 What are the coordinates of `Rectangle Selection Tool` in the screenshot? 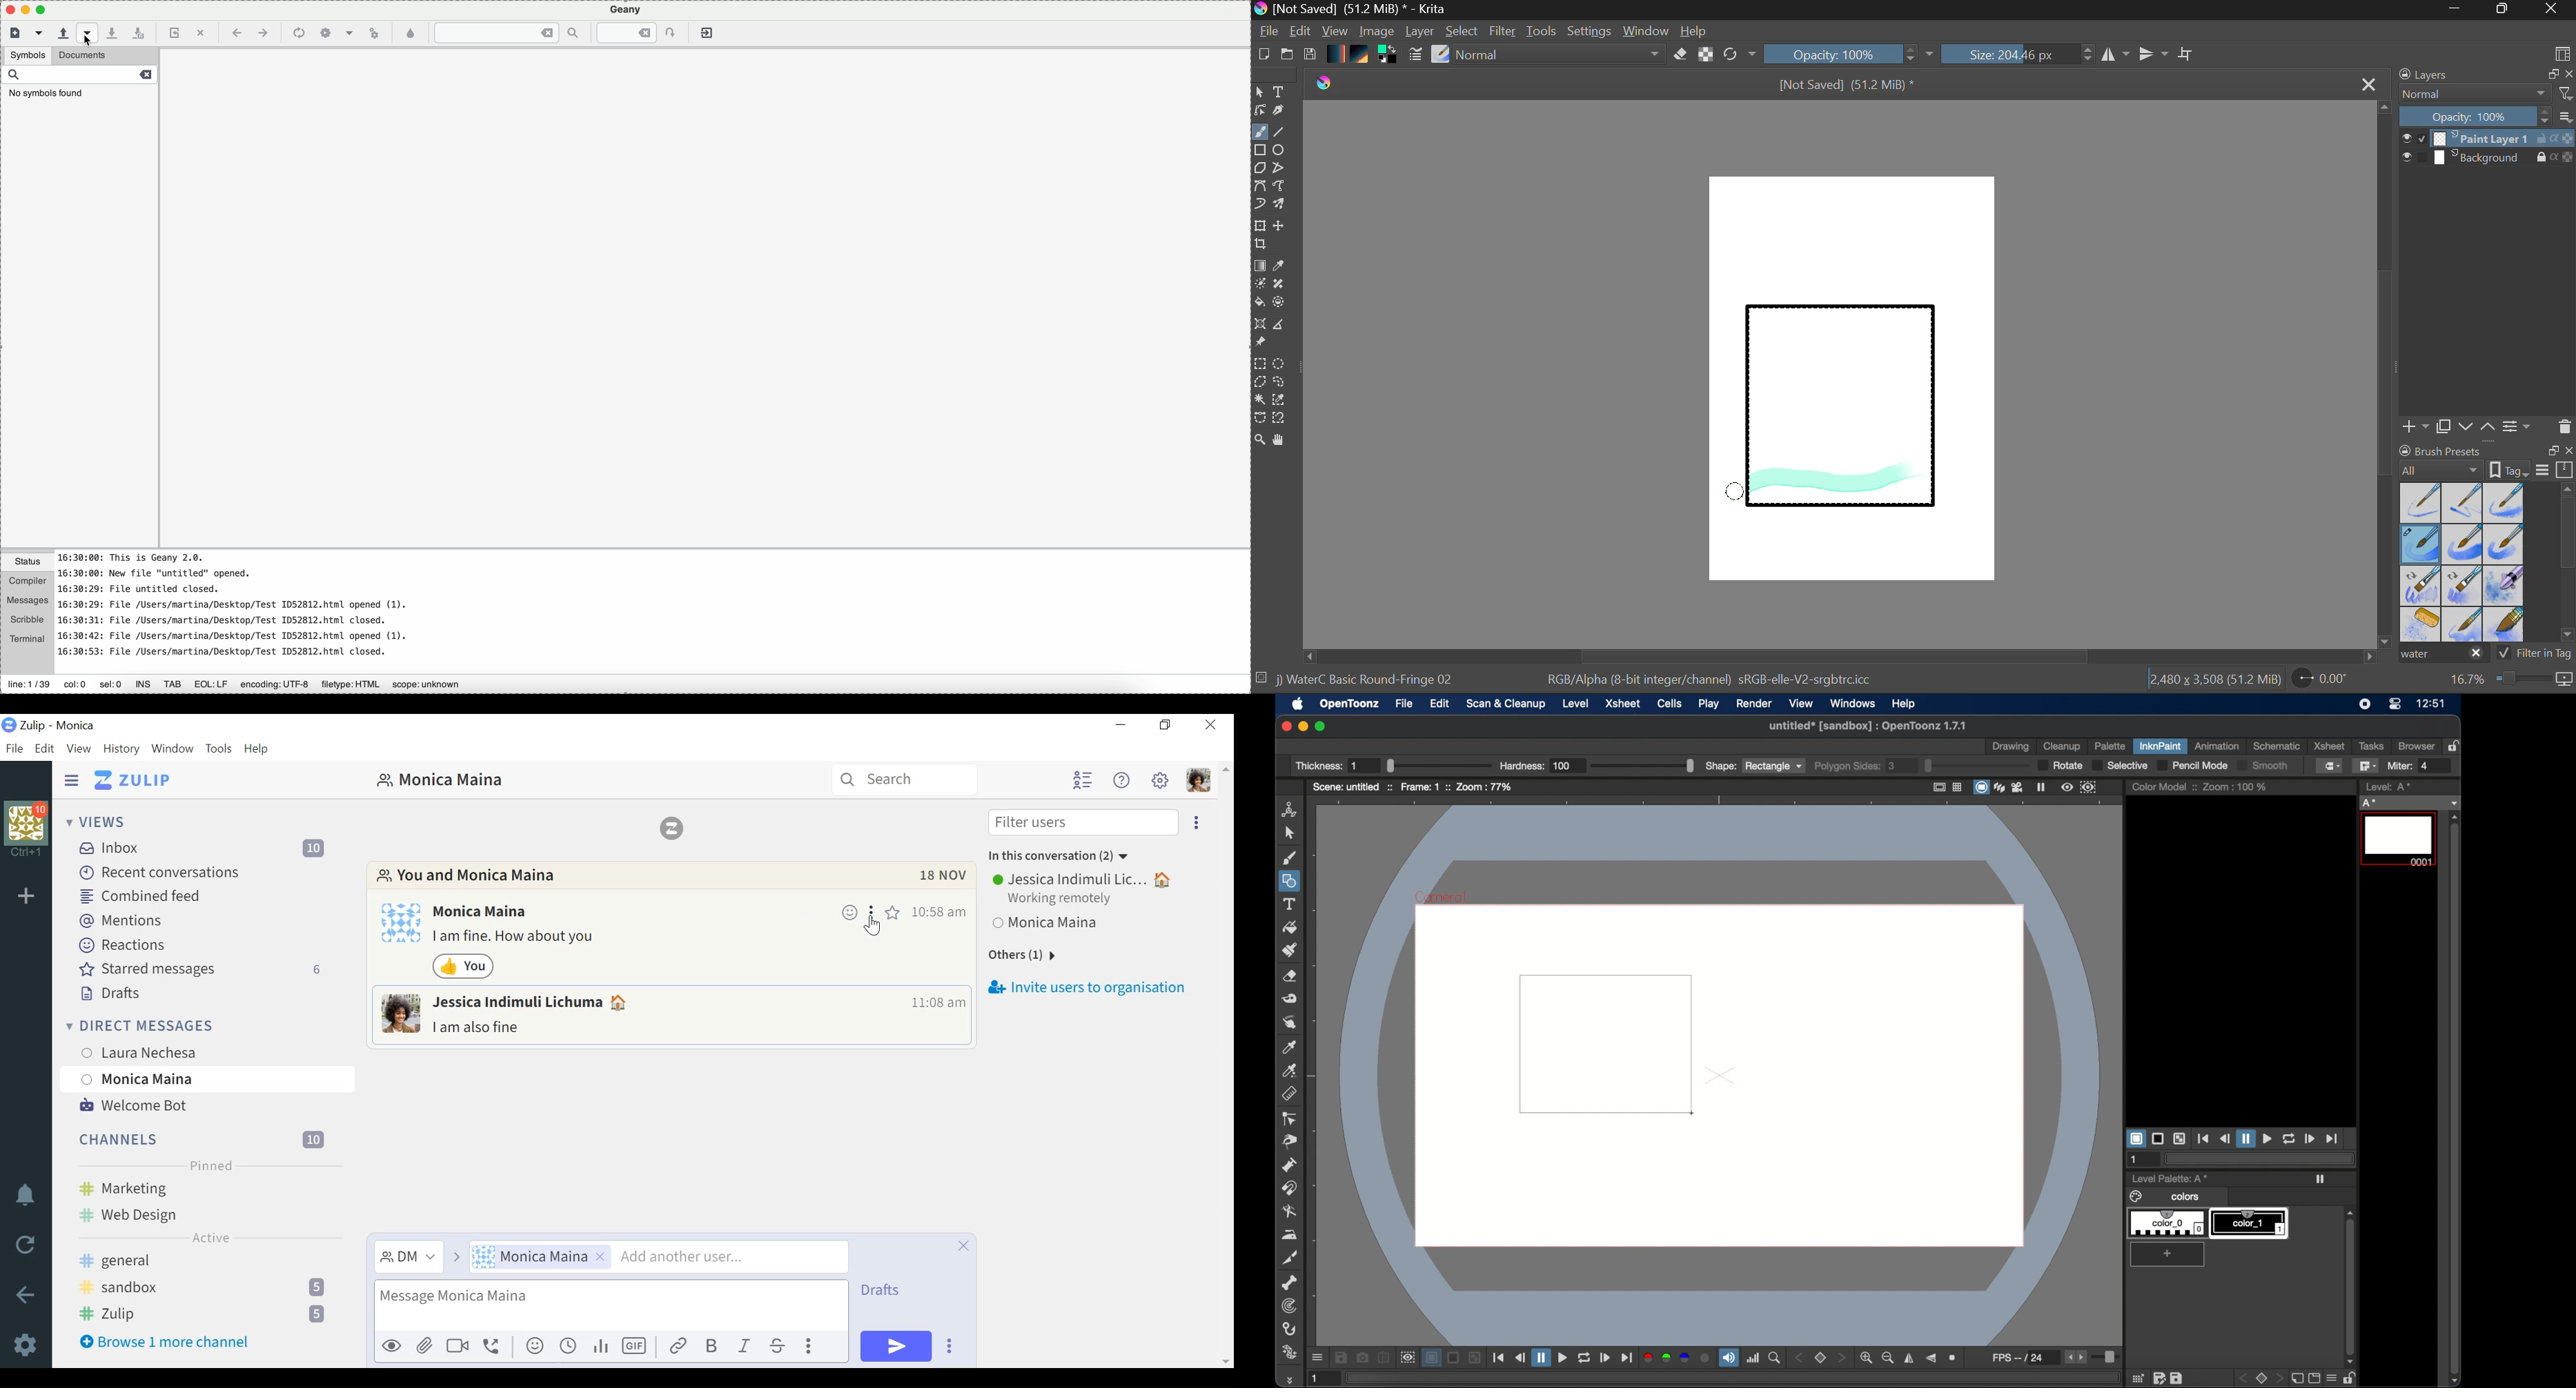 It's located at (1259, 366).